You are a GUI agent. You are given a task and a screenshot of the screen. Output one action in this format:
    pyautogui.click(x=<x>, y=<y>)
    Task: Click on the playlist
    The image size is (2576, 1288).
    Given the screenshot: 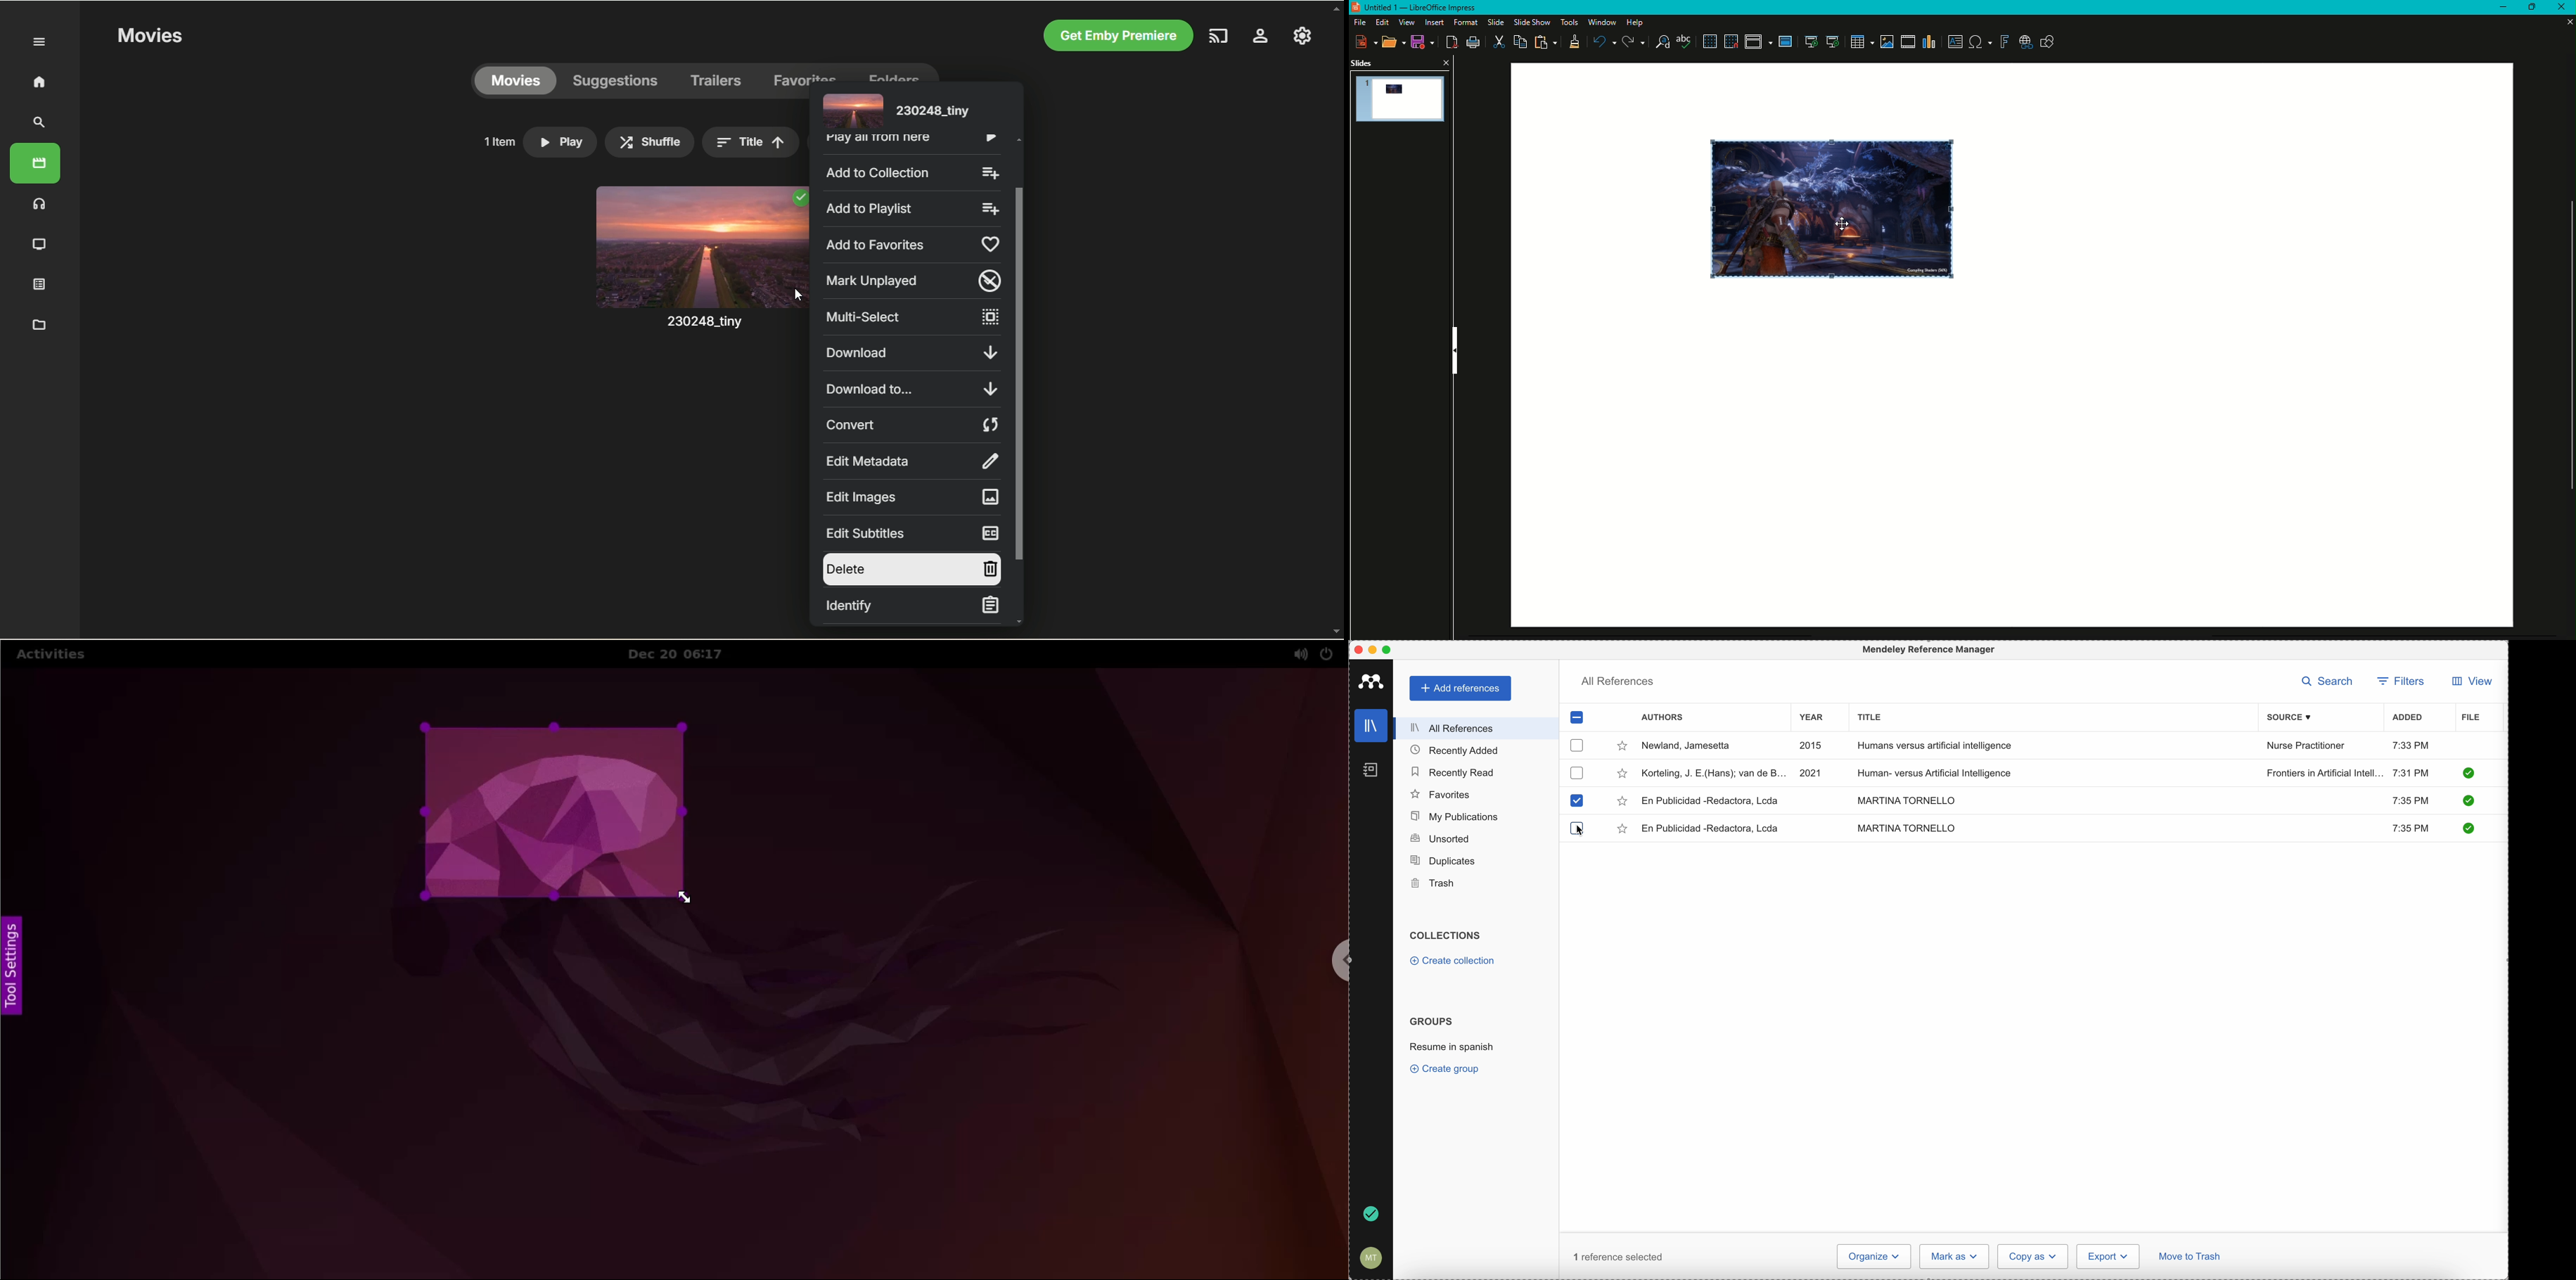 What is the action you would take?
    pyautogui.click(x=40, y=283)
    